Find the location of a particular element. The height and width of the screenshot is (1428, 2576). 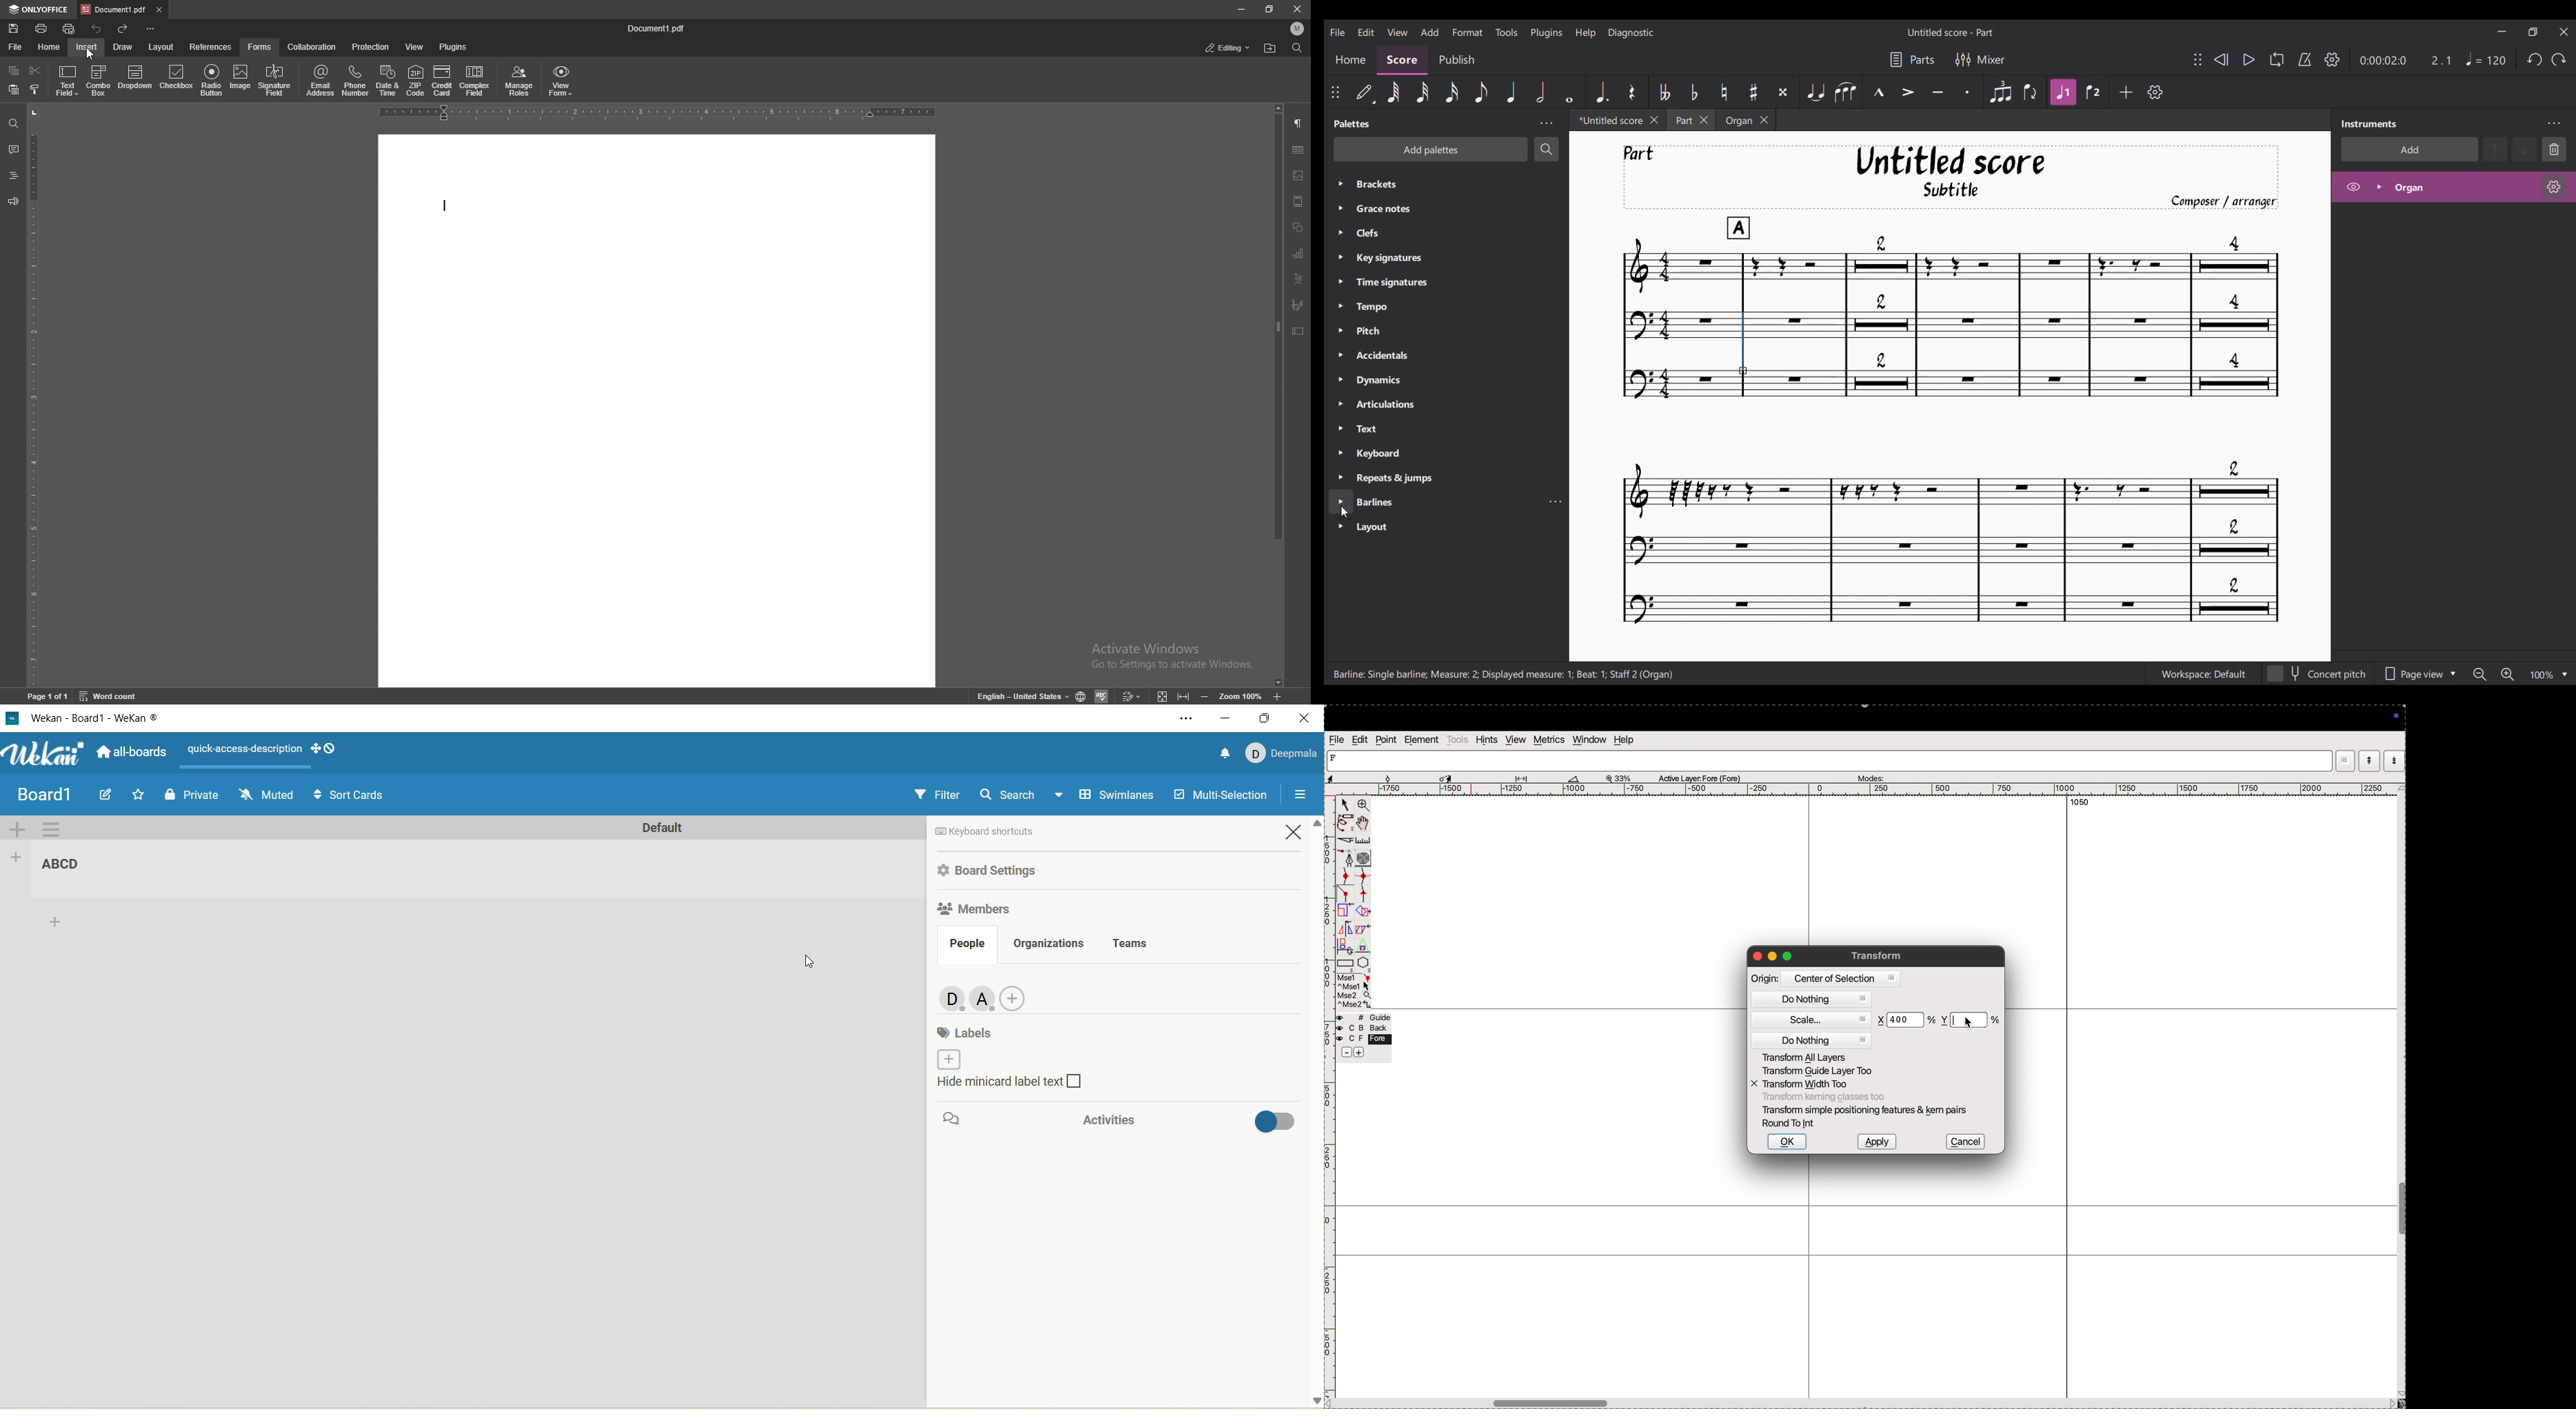

scroll bar is located at coordinates (1277, 395).